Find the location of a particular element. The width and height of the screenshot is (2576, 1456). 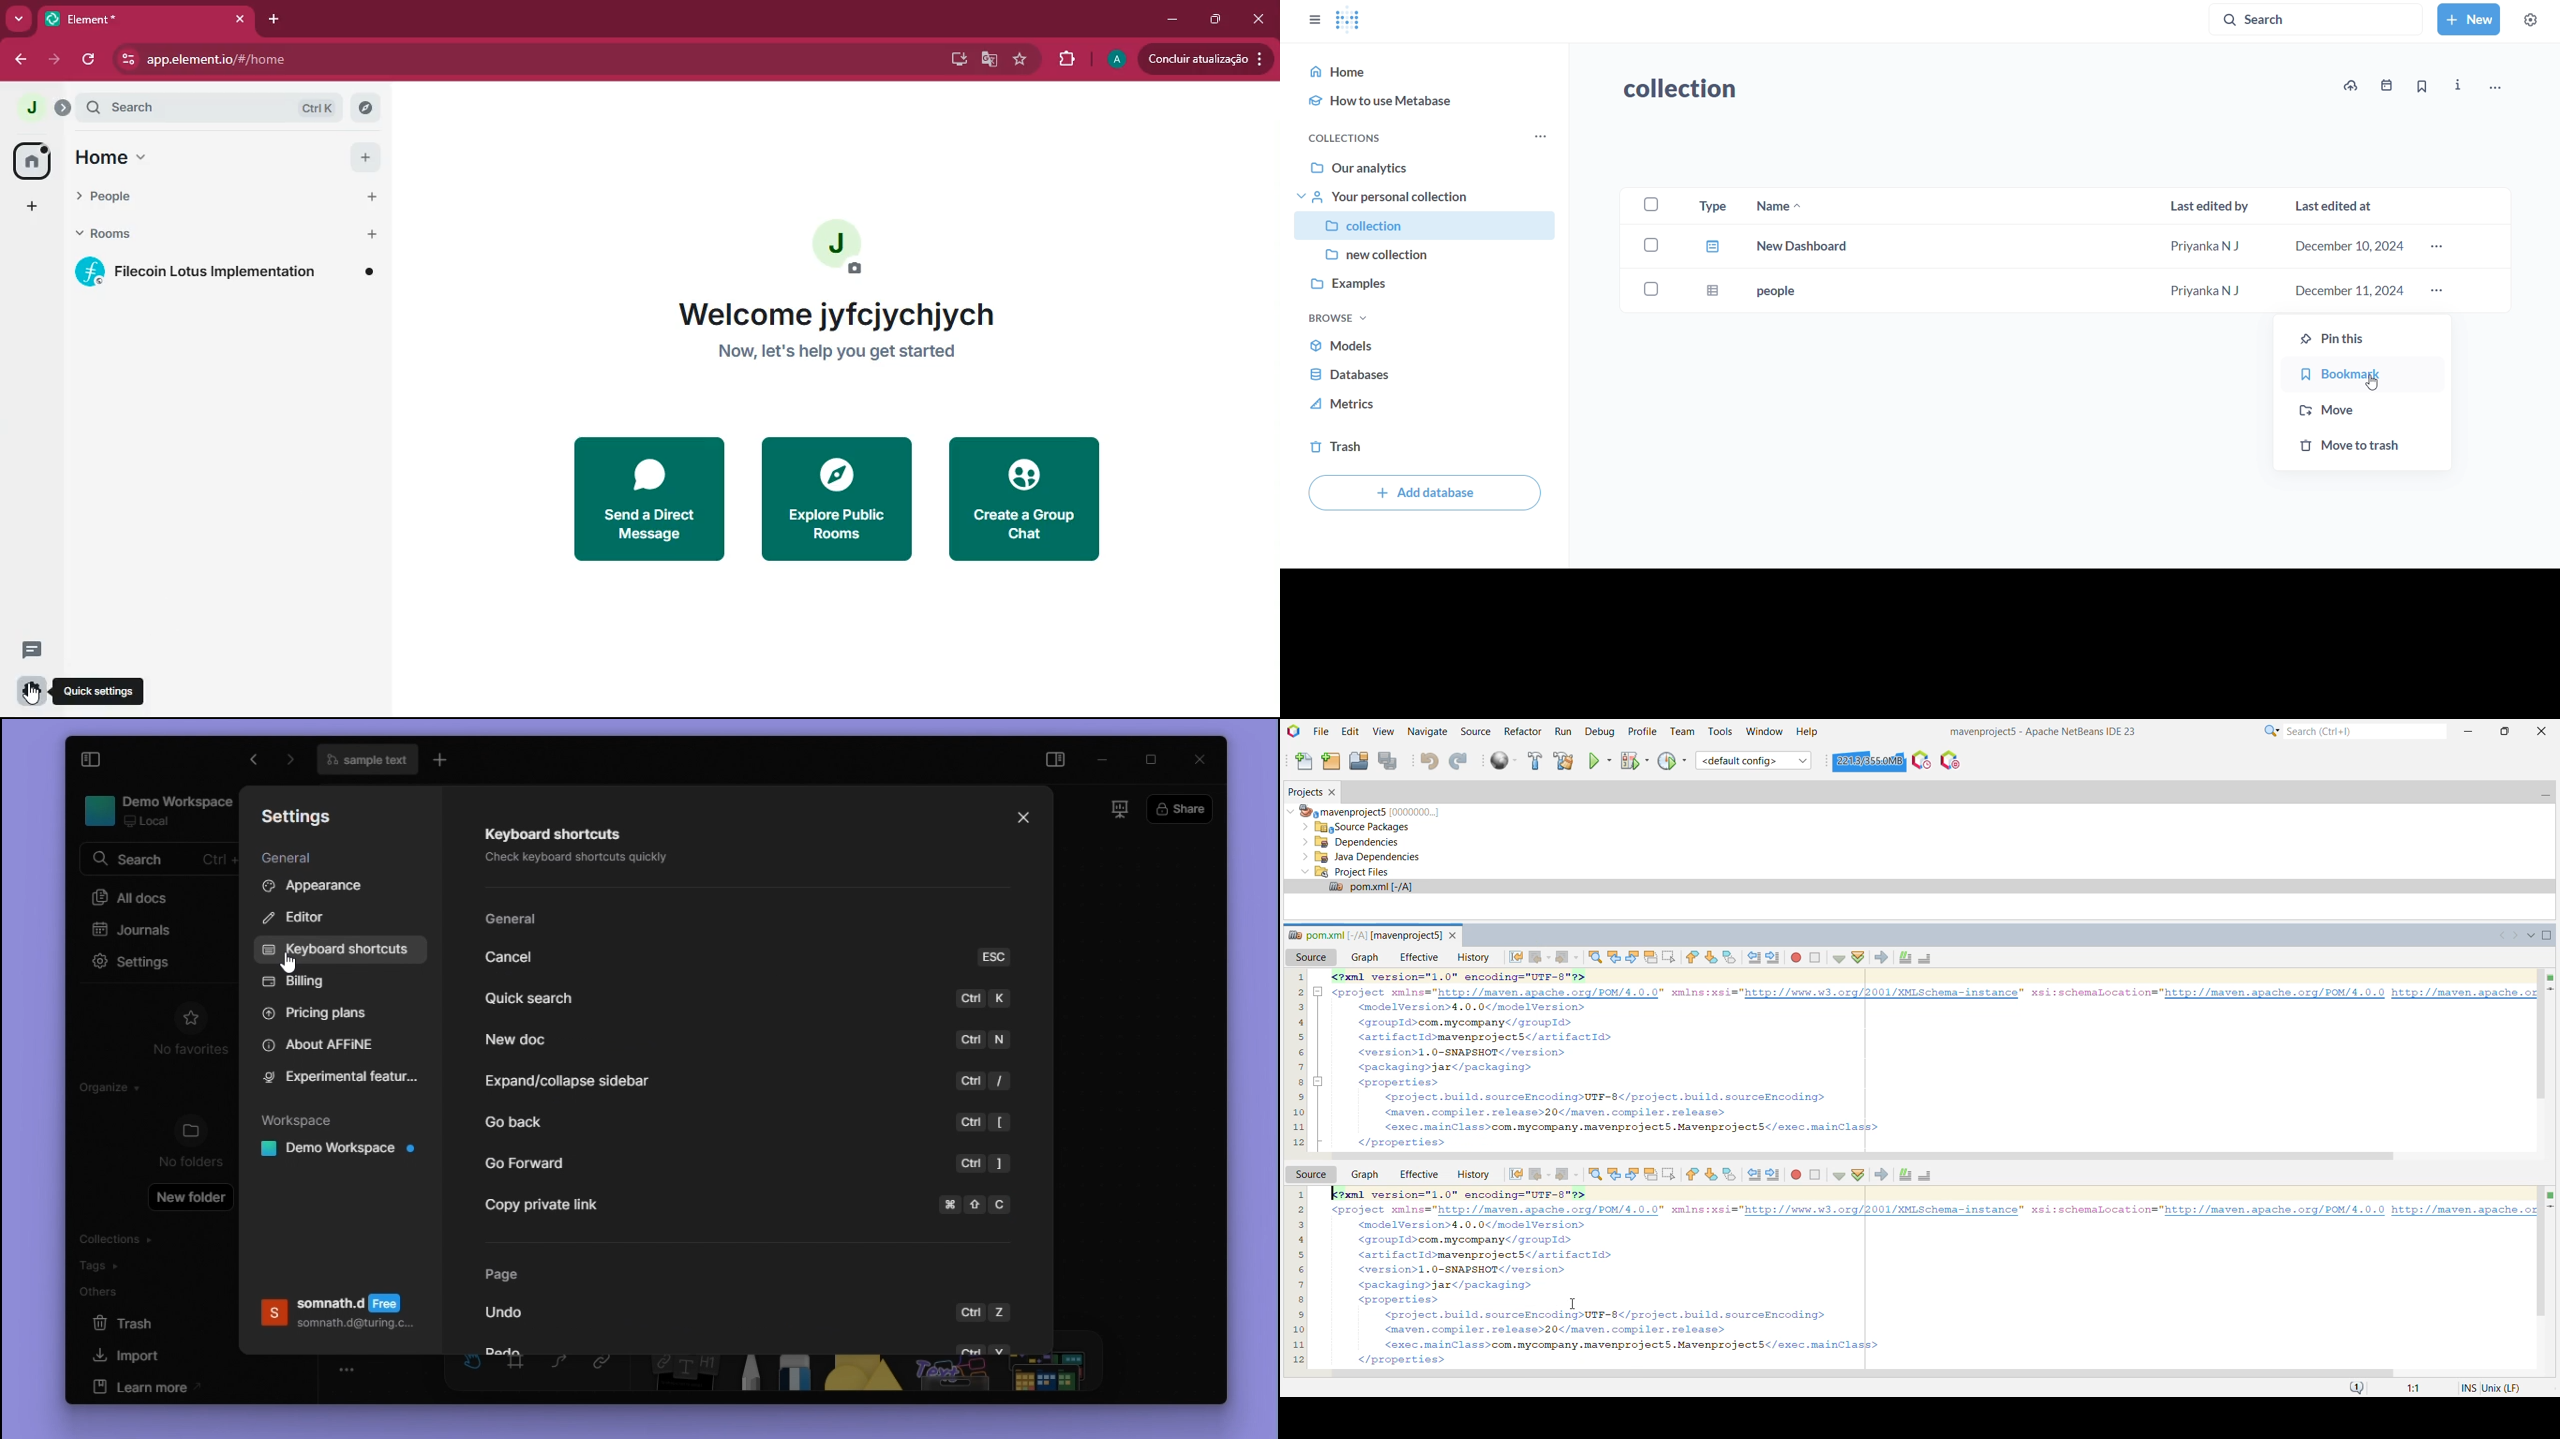

forward is located at coordinates (56, 59).